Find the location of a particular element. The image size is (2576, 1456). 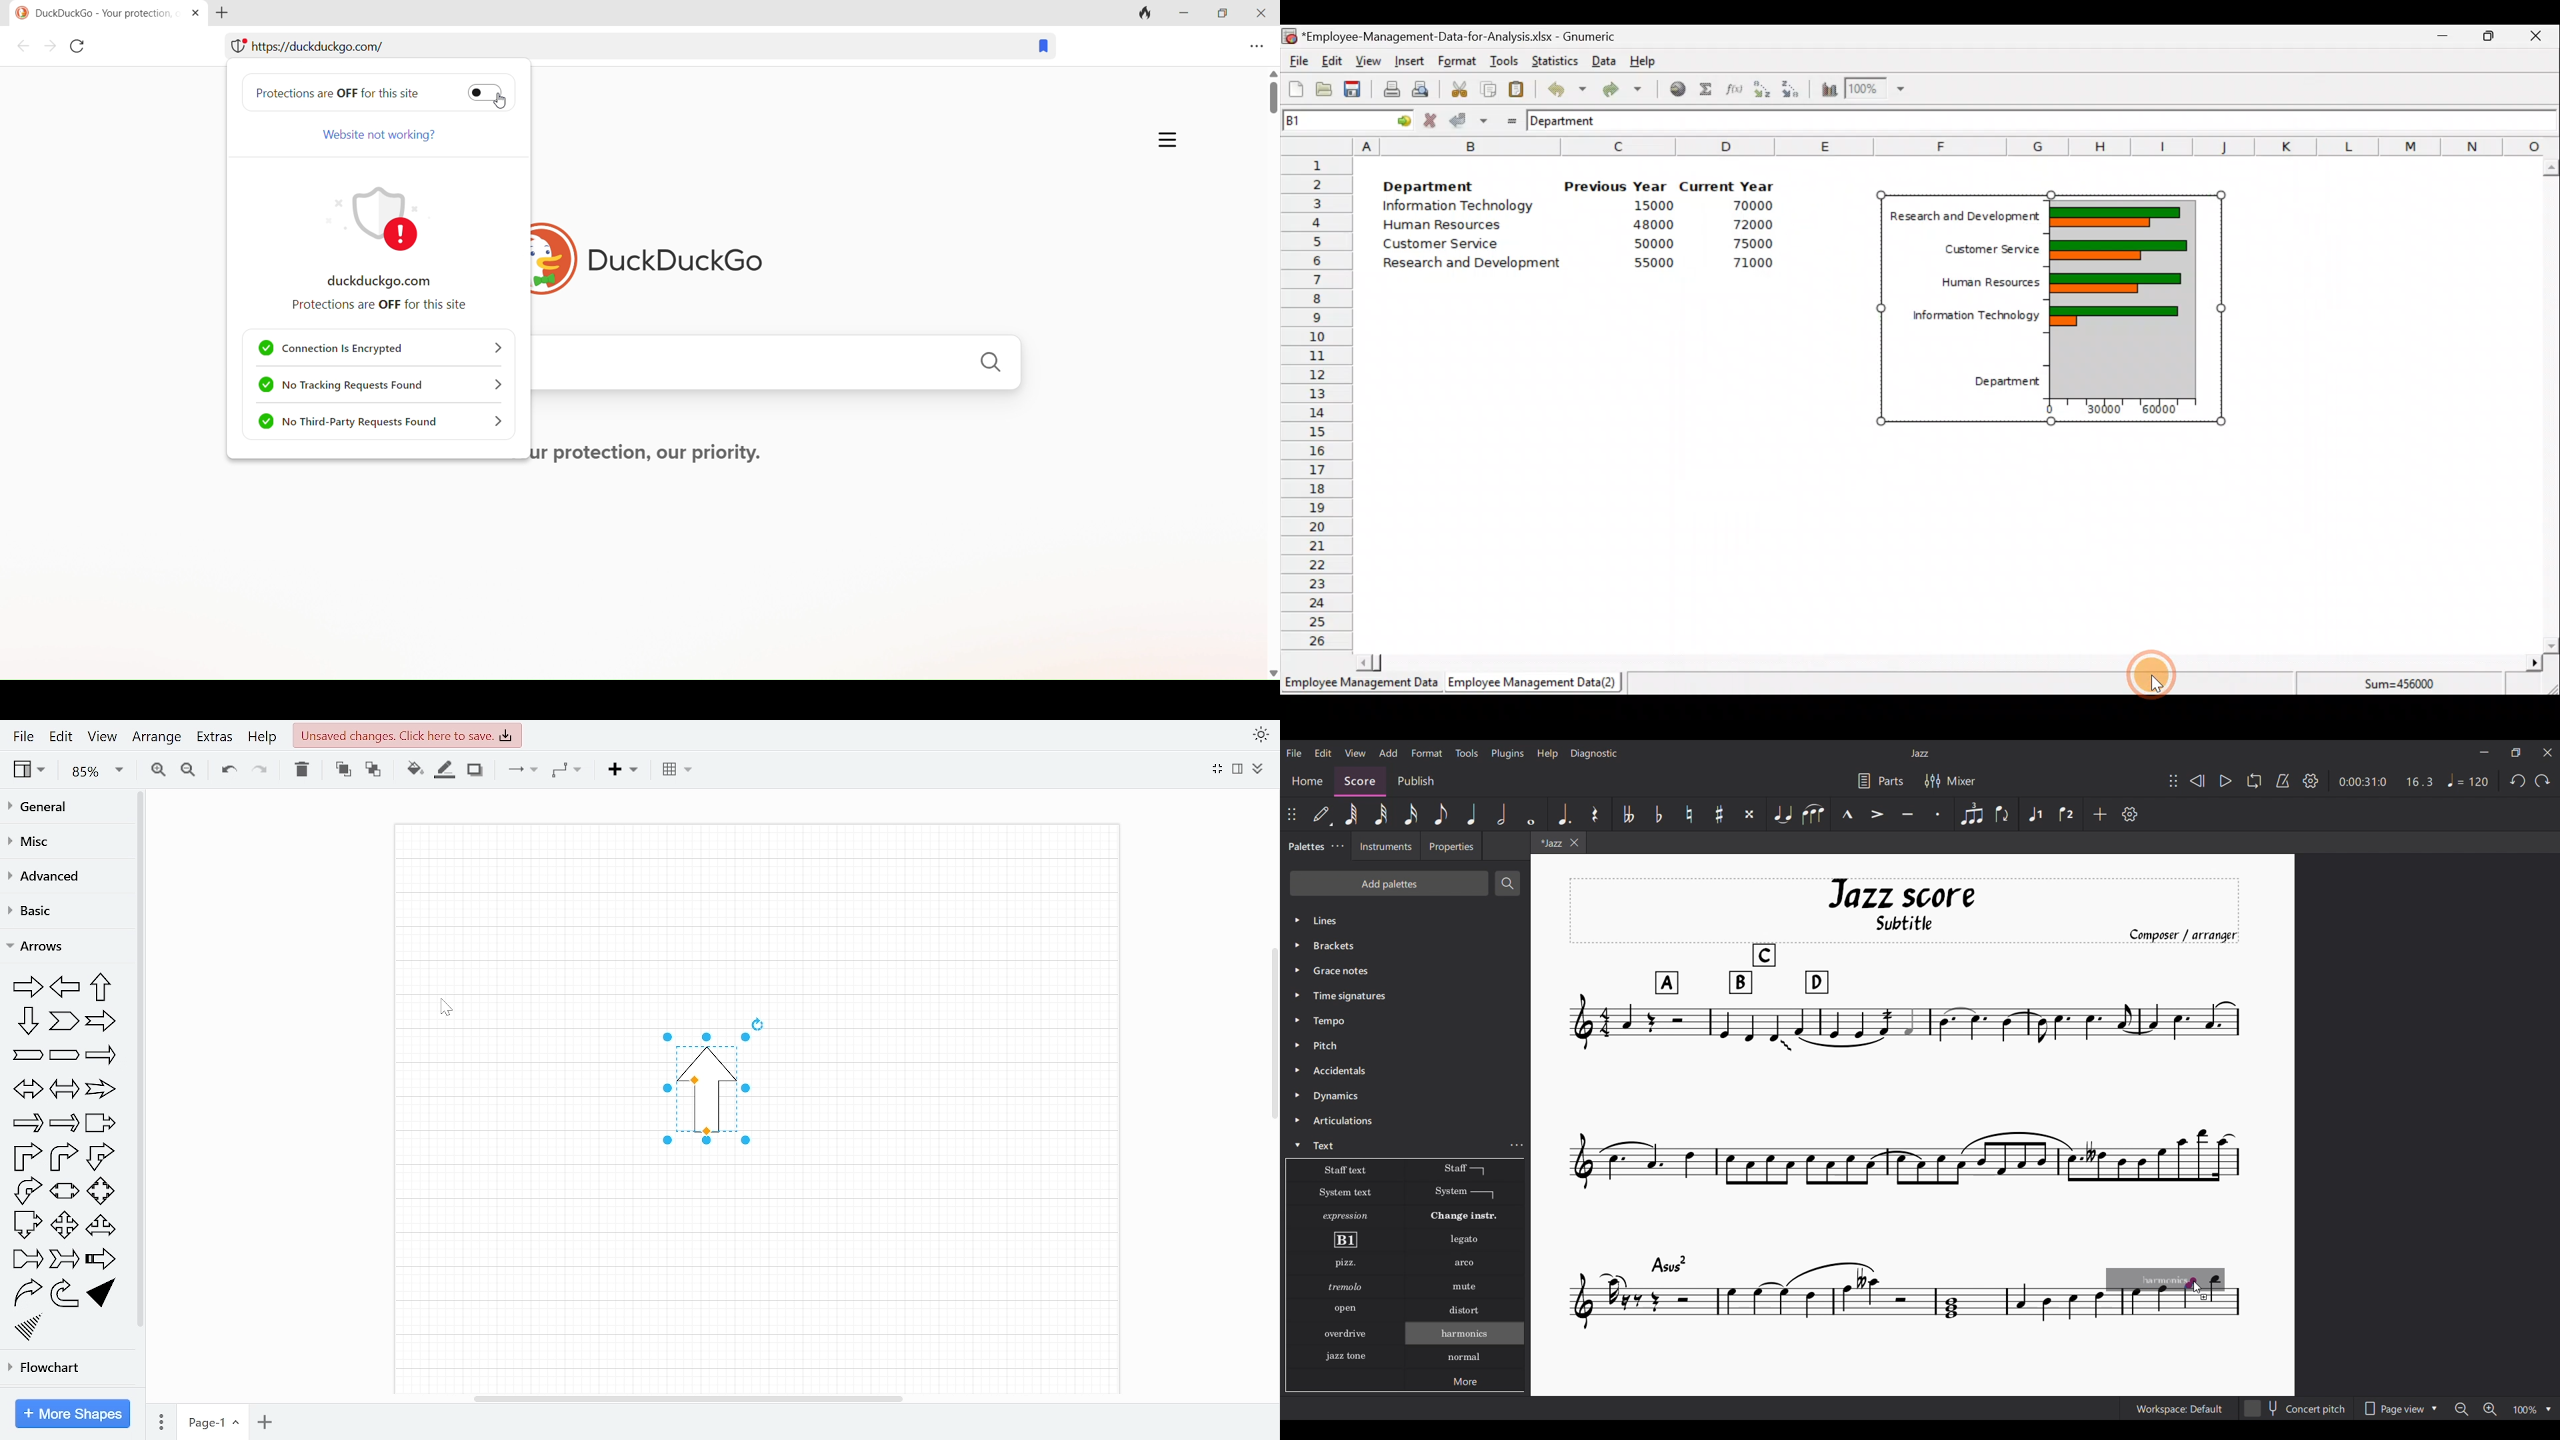

‘Employee-Management-Data-for-Analysis.xlsx - Gnumeric is located at coordinates (1463, 39).